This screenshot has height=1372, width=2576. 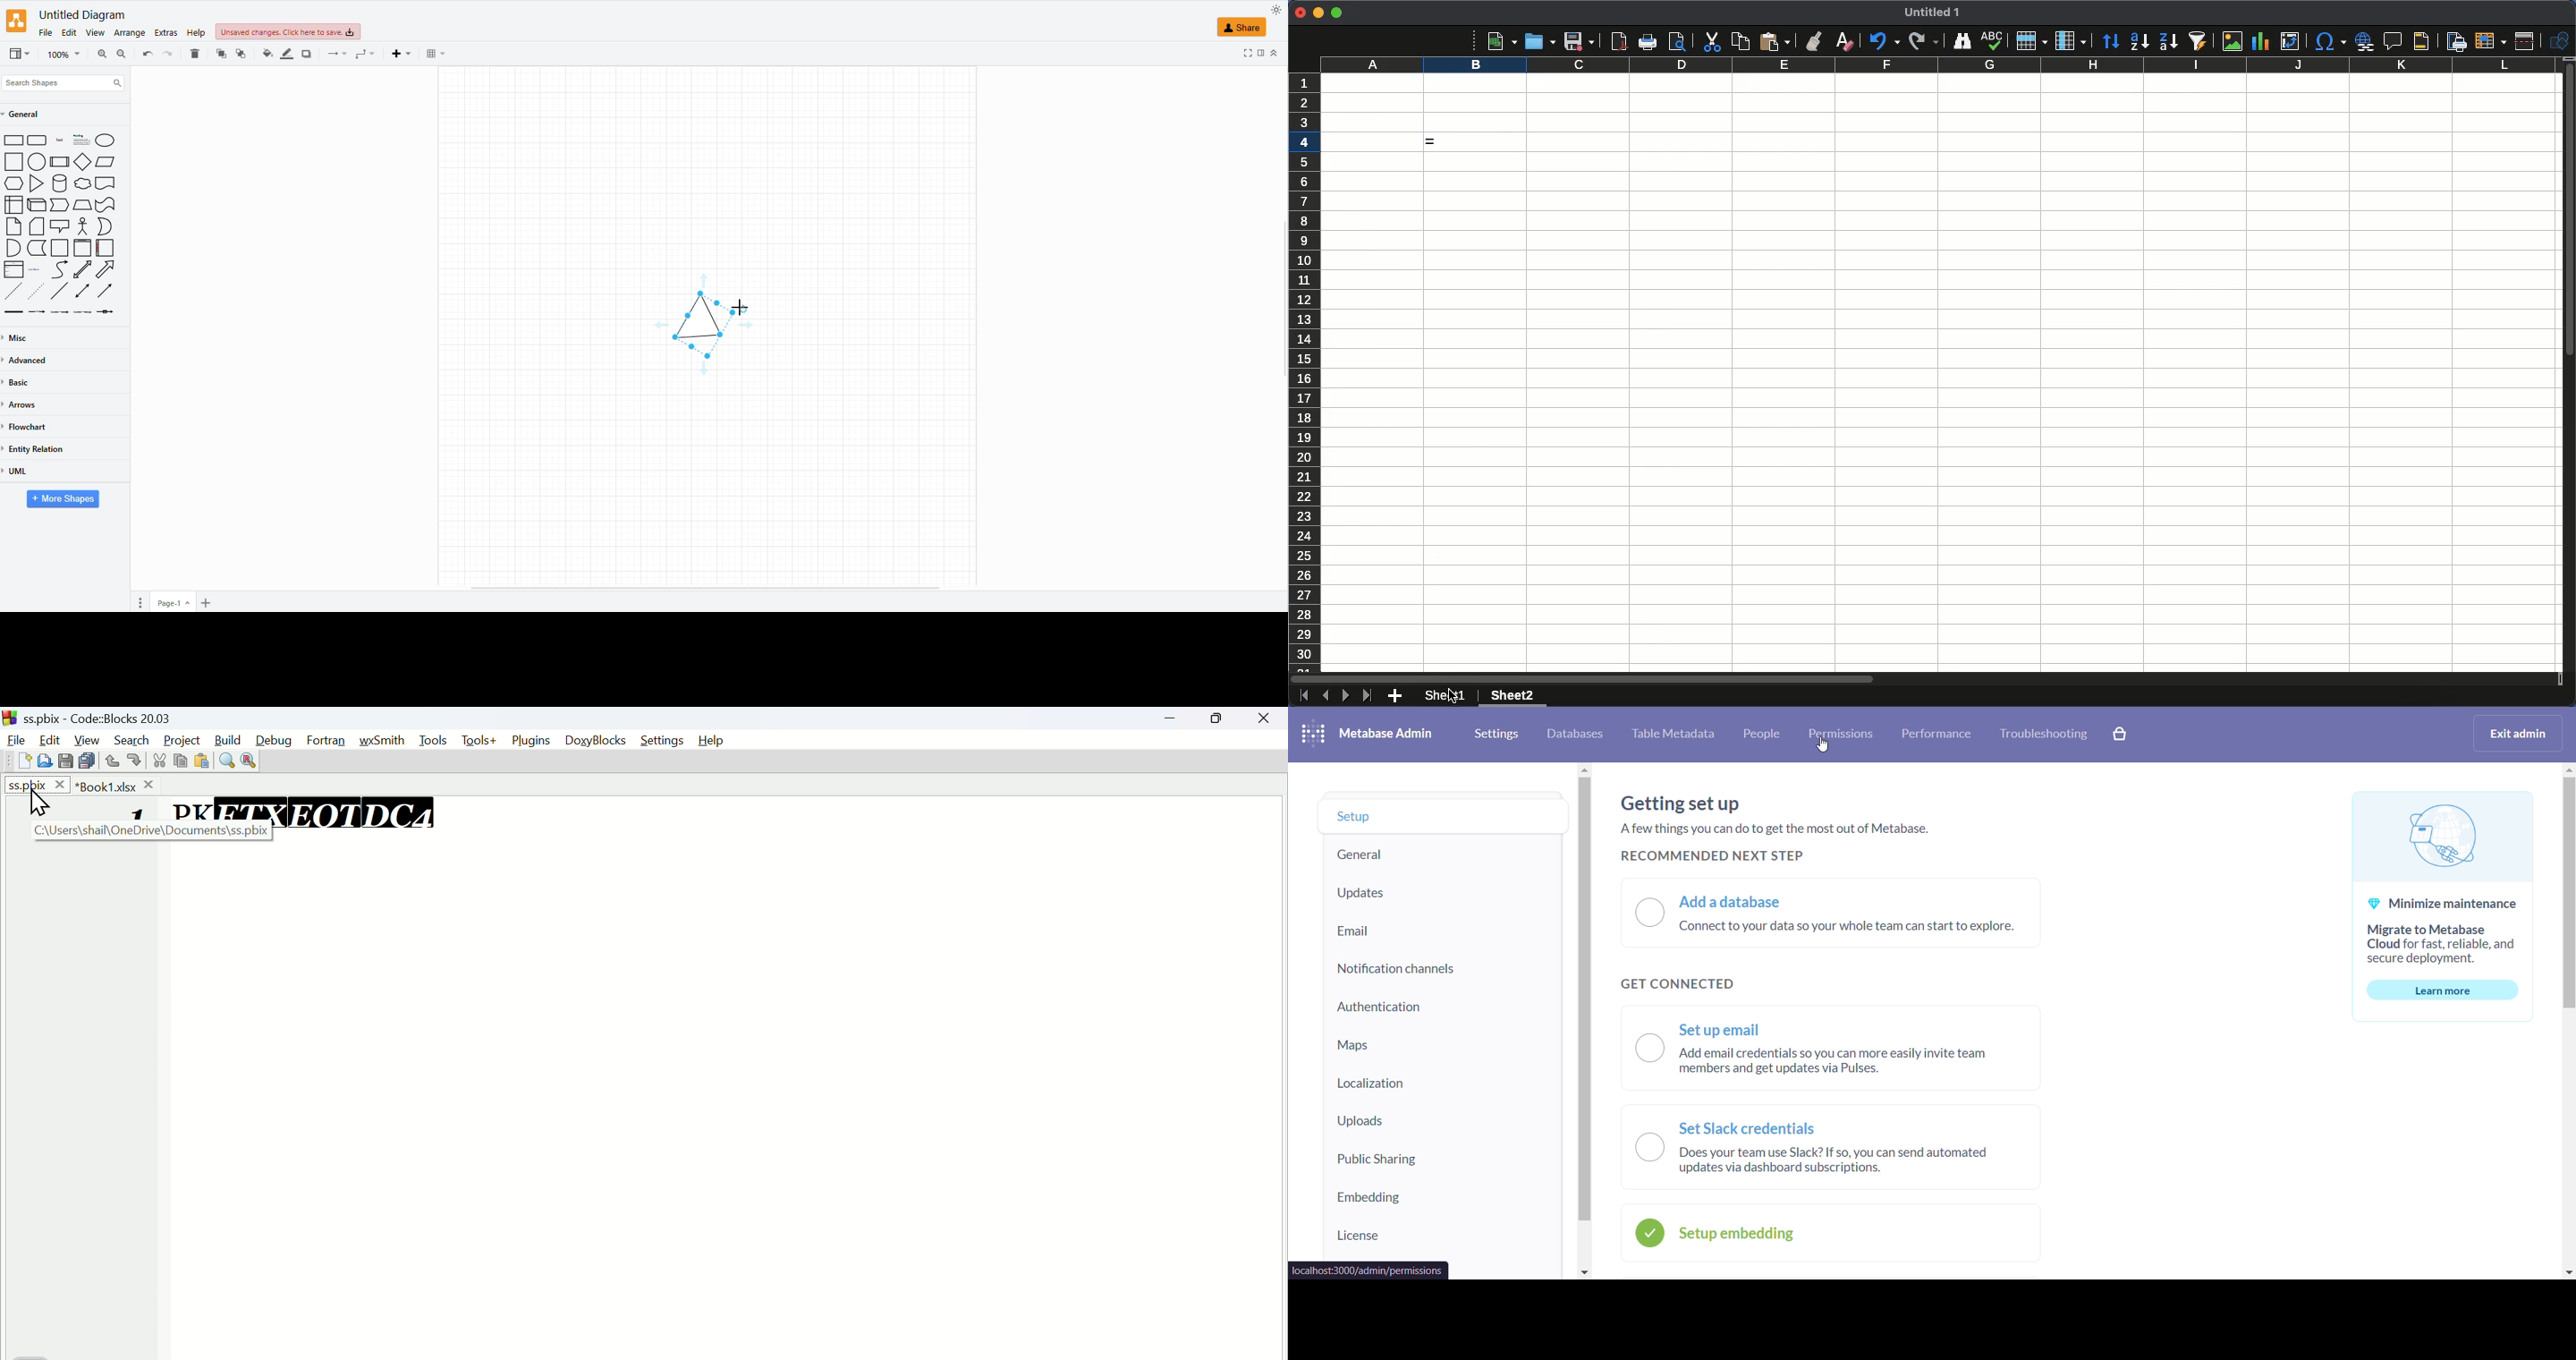 I want to click on Rounded Box, so click(x=38, y=140).